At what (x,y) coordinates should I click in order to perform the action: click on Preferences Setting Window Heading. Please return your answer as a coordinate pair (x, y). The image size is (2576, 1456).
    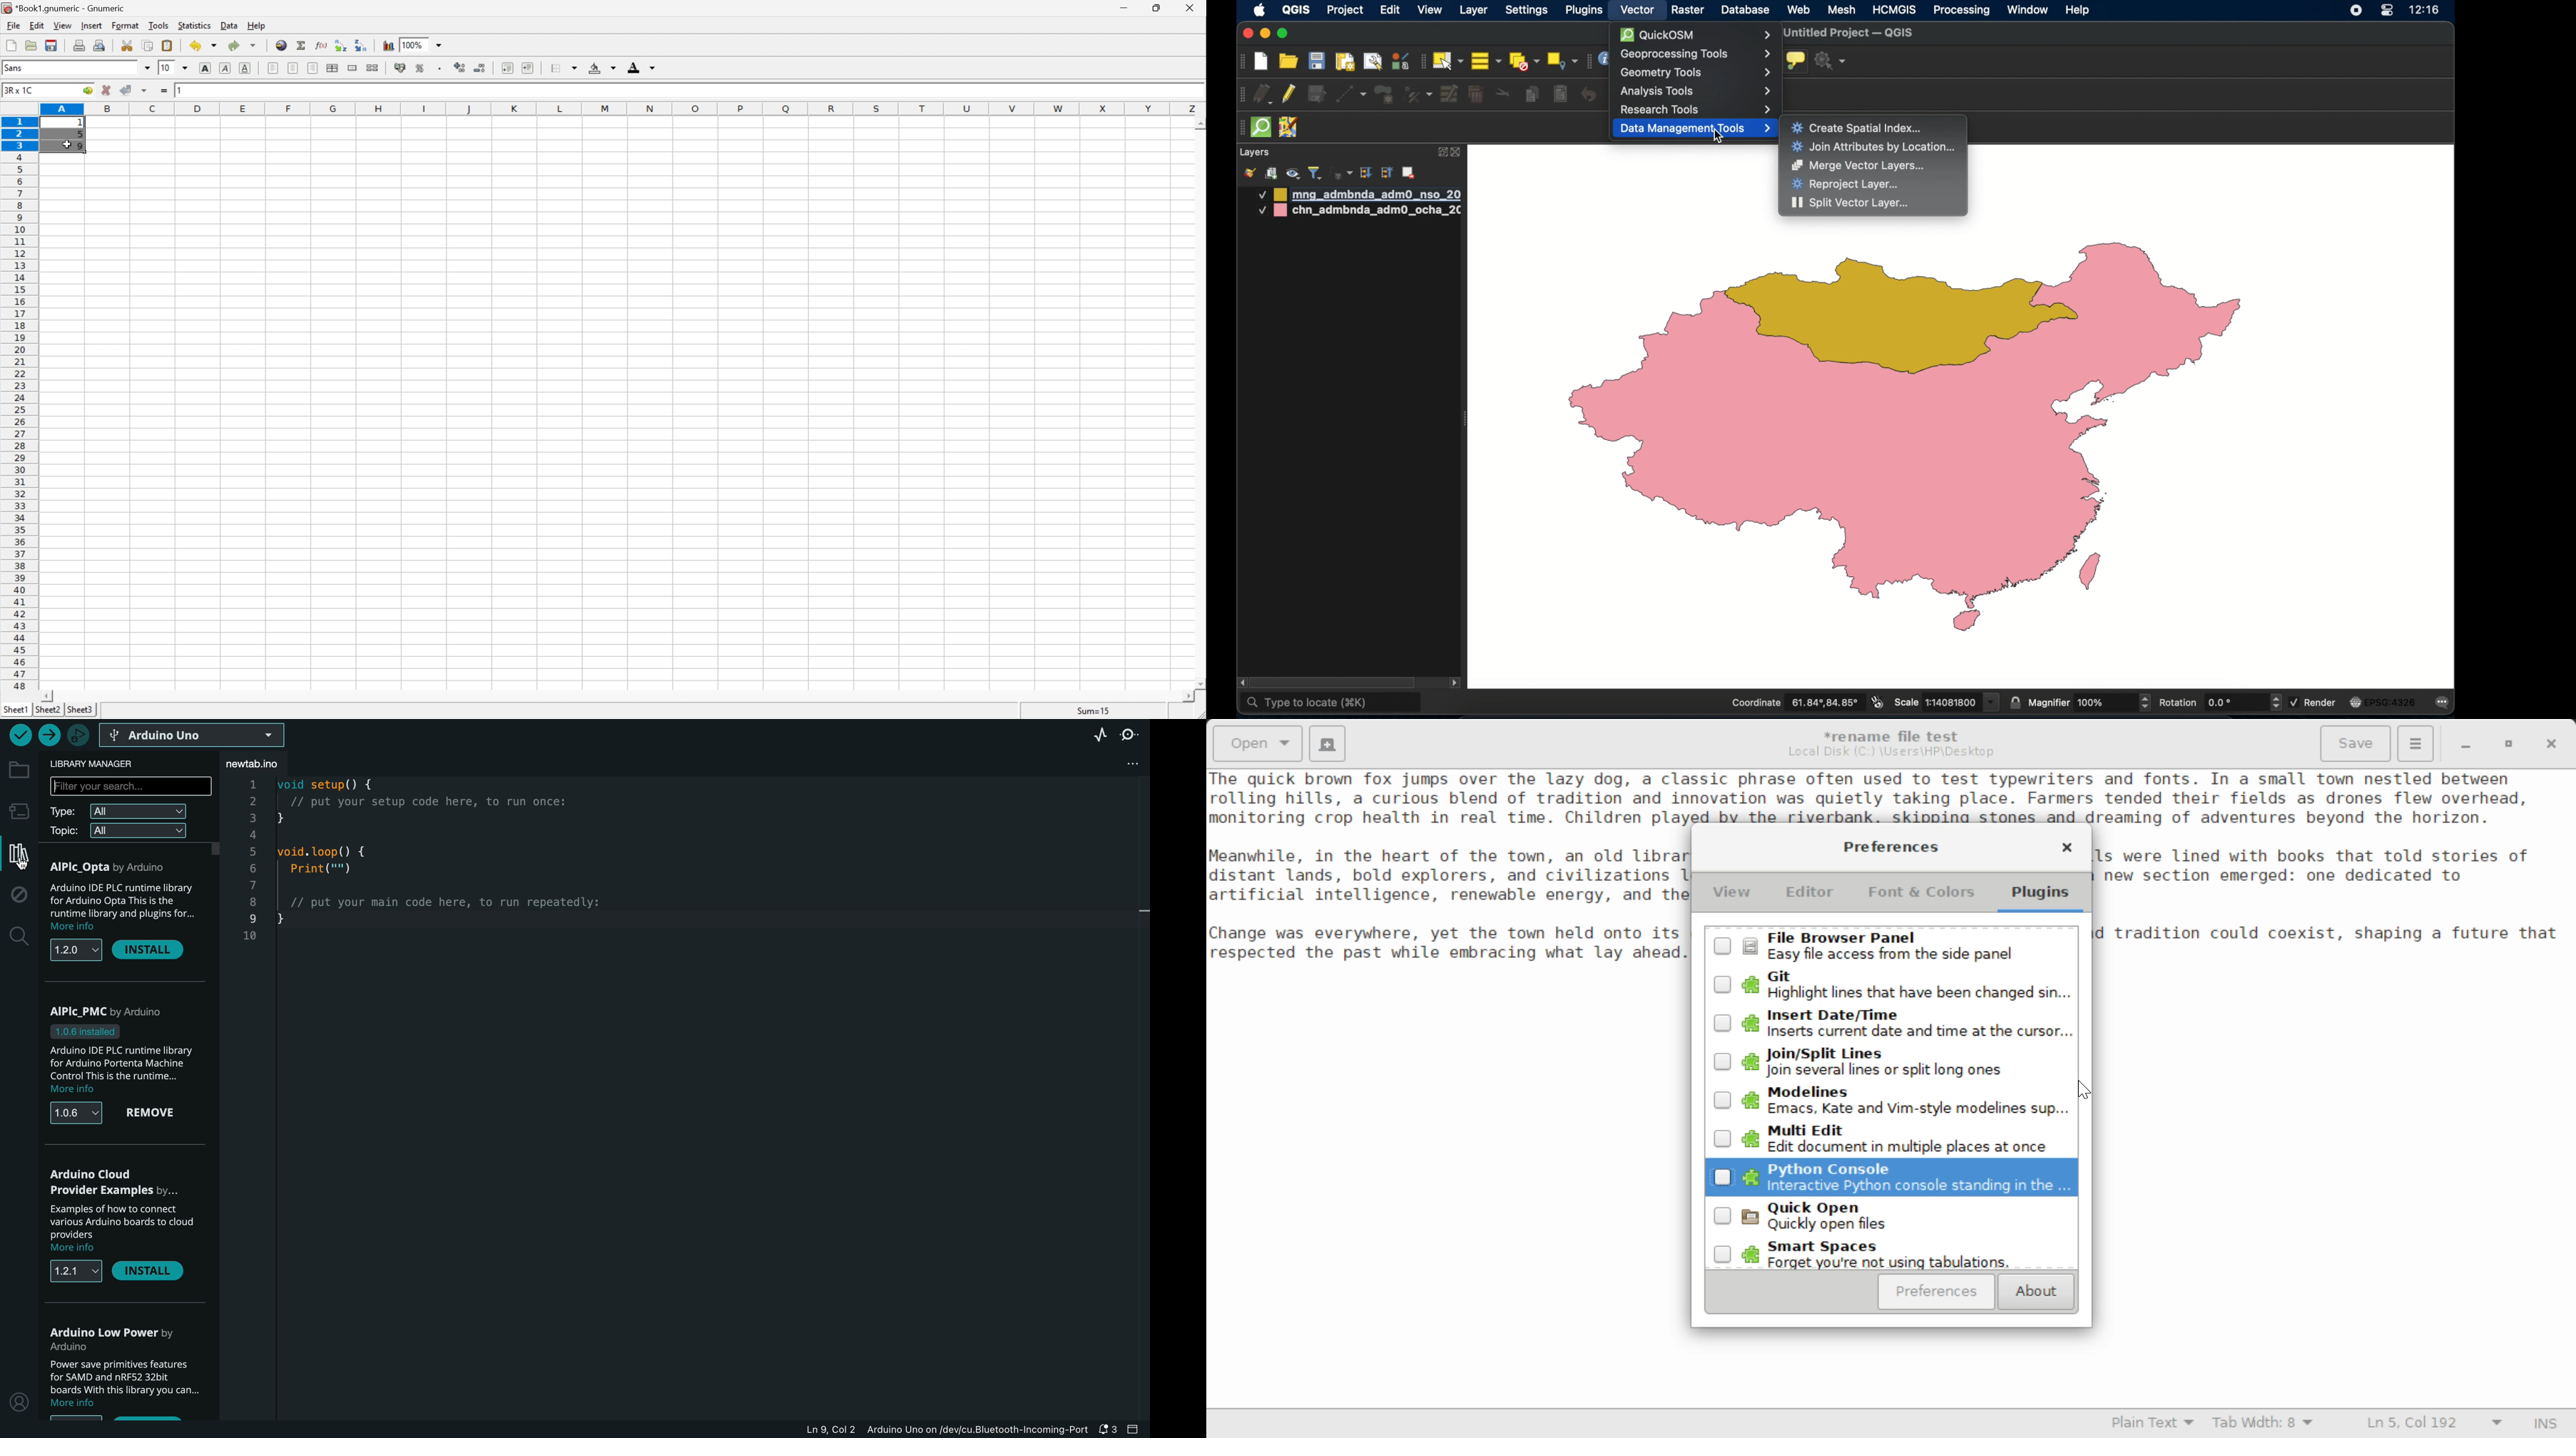
    Looking at the image, I should click on (1890, 847).